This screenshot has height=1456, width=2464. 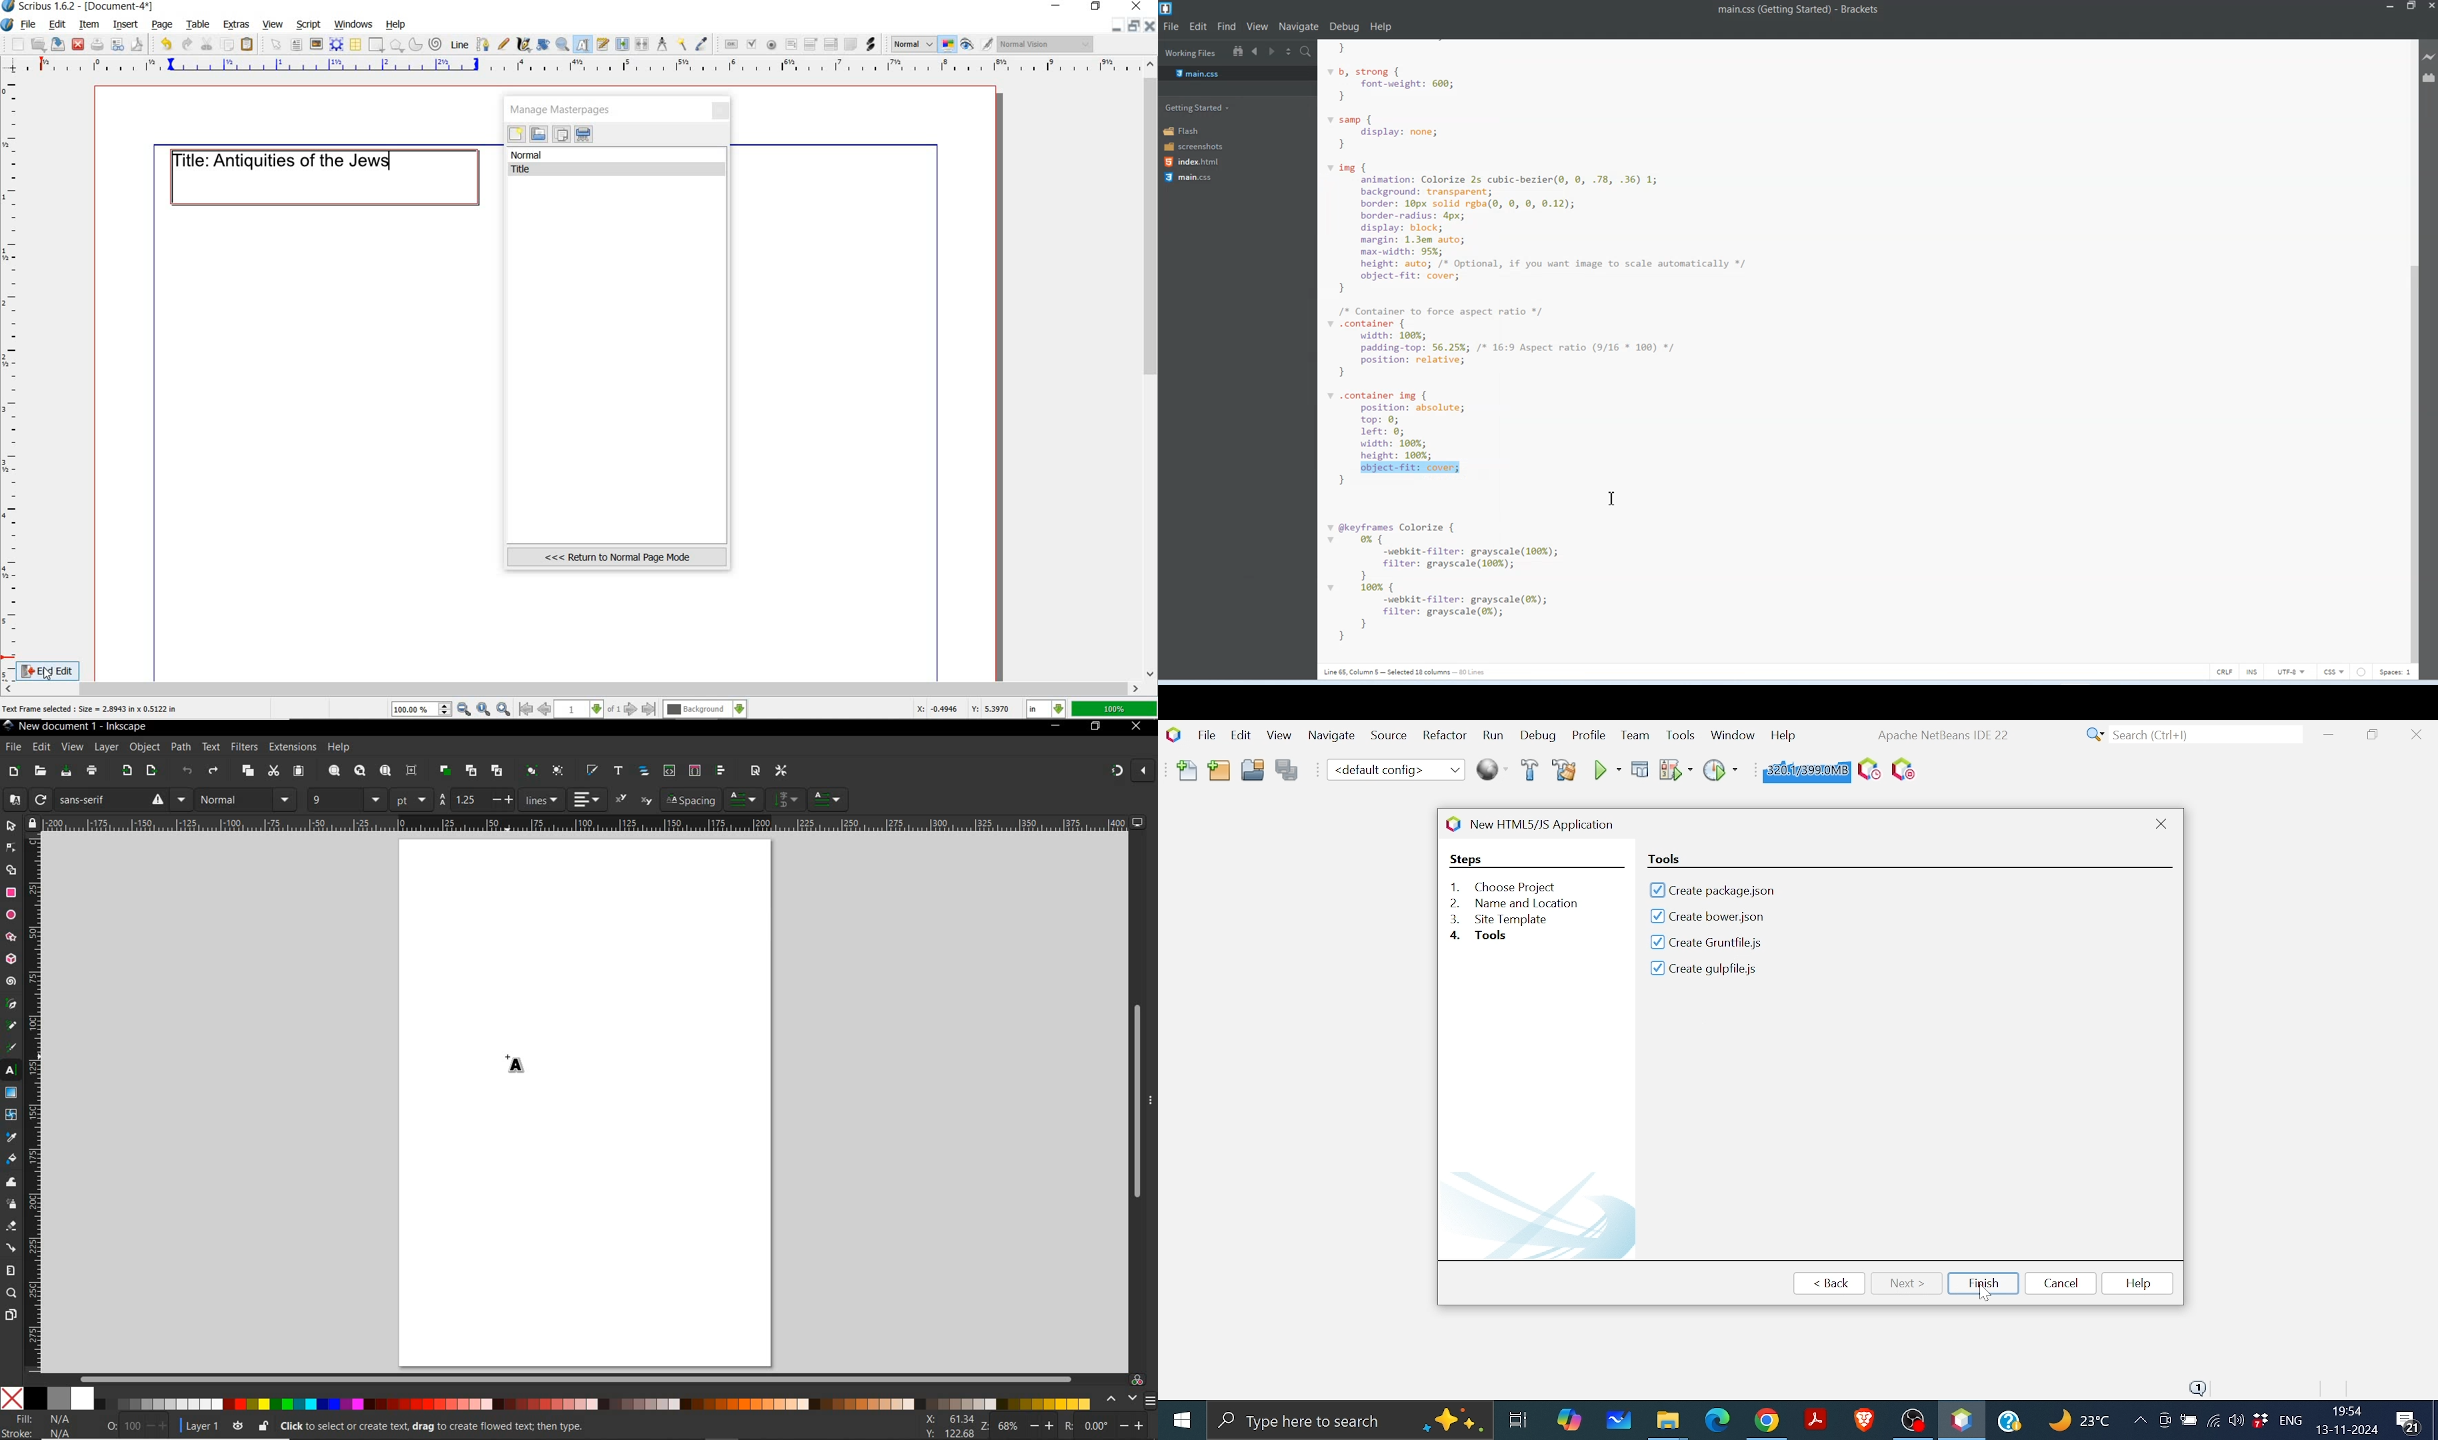 What do you see at coordinates (274, 44) in the screenshot?
I see `select` at bounding box center [274, 44].